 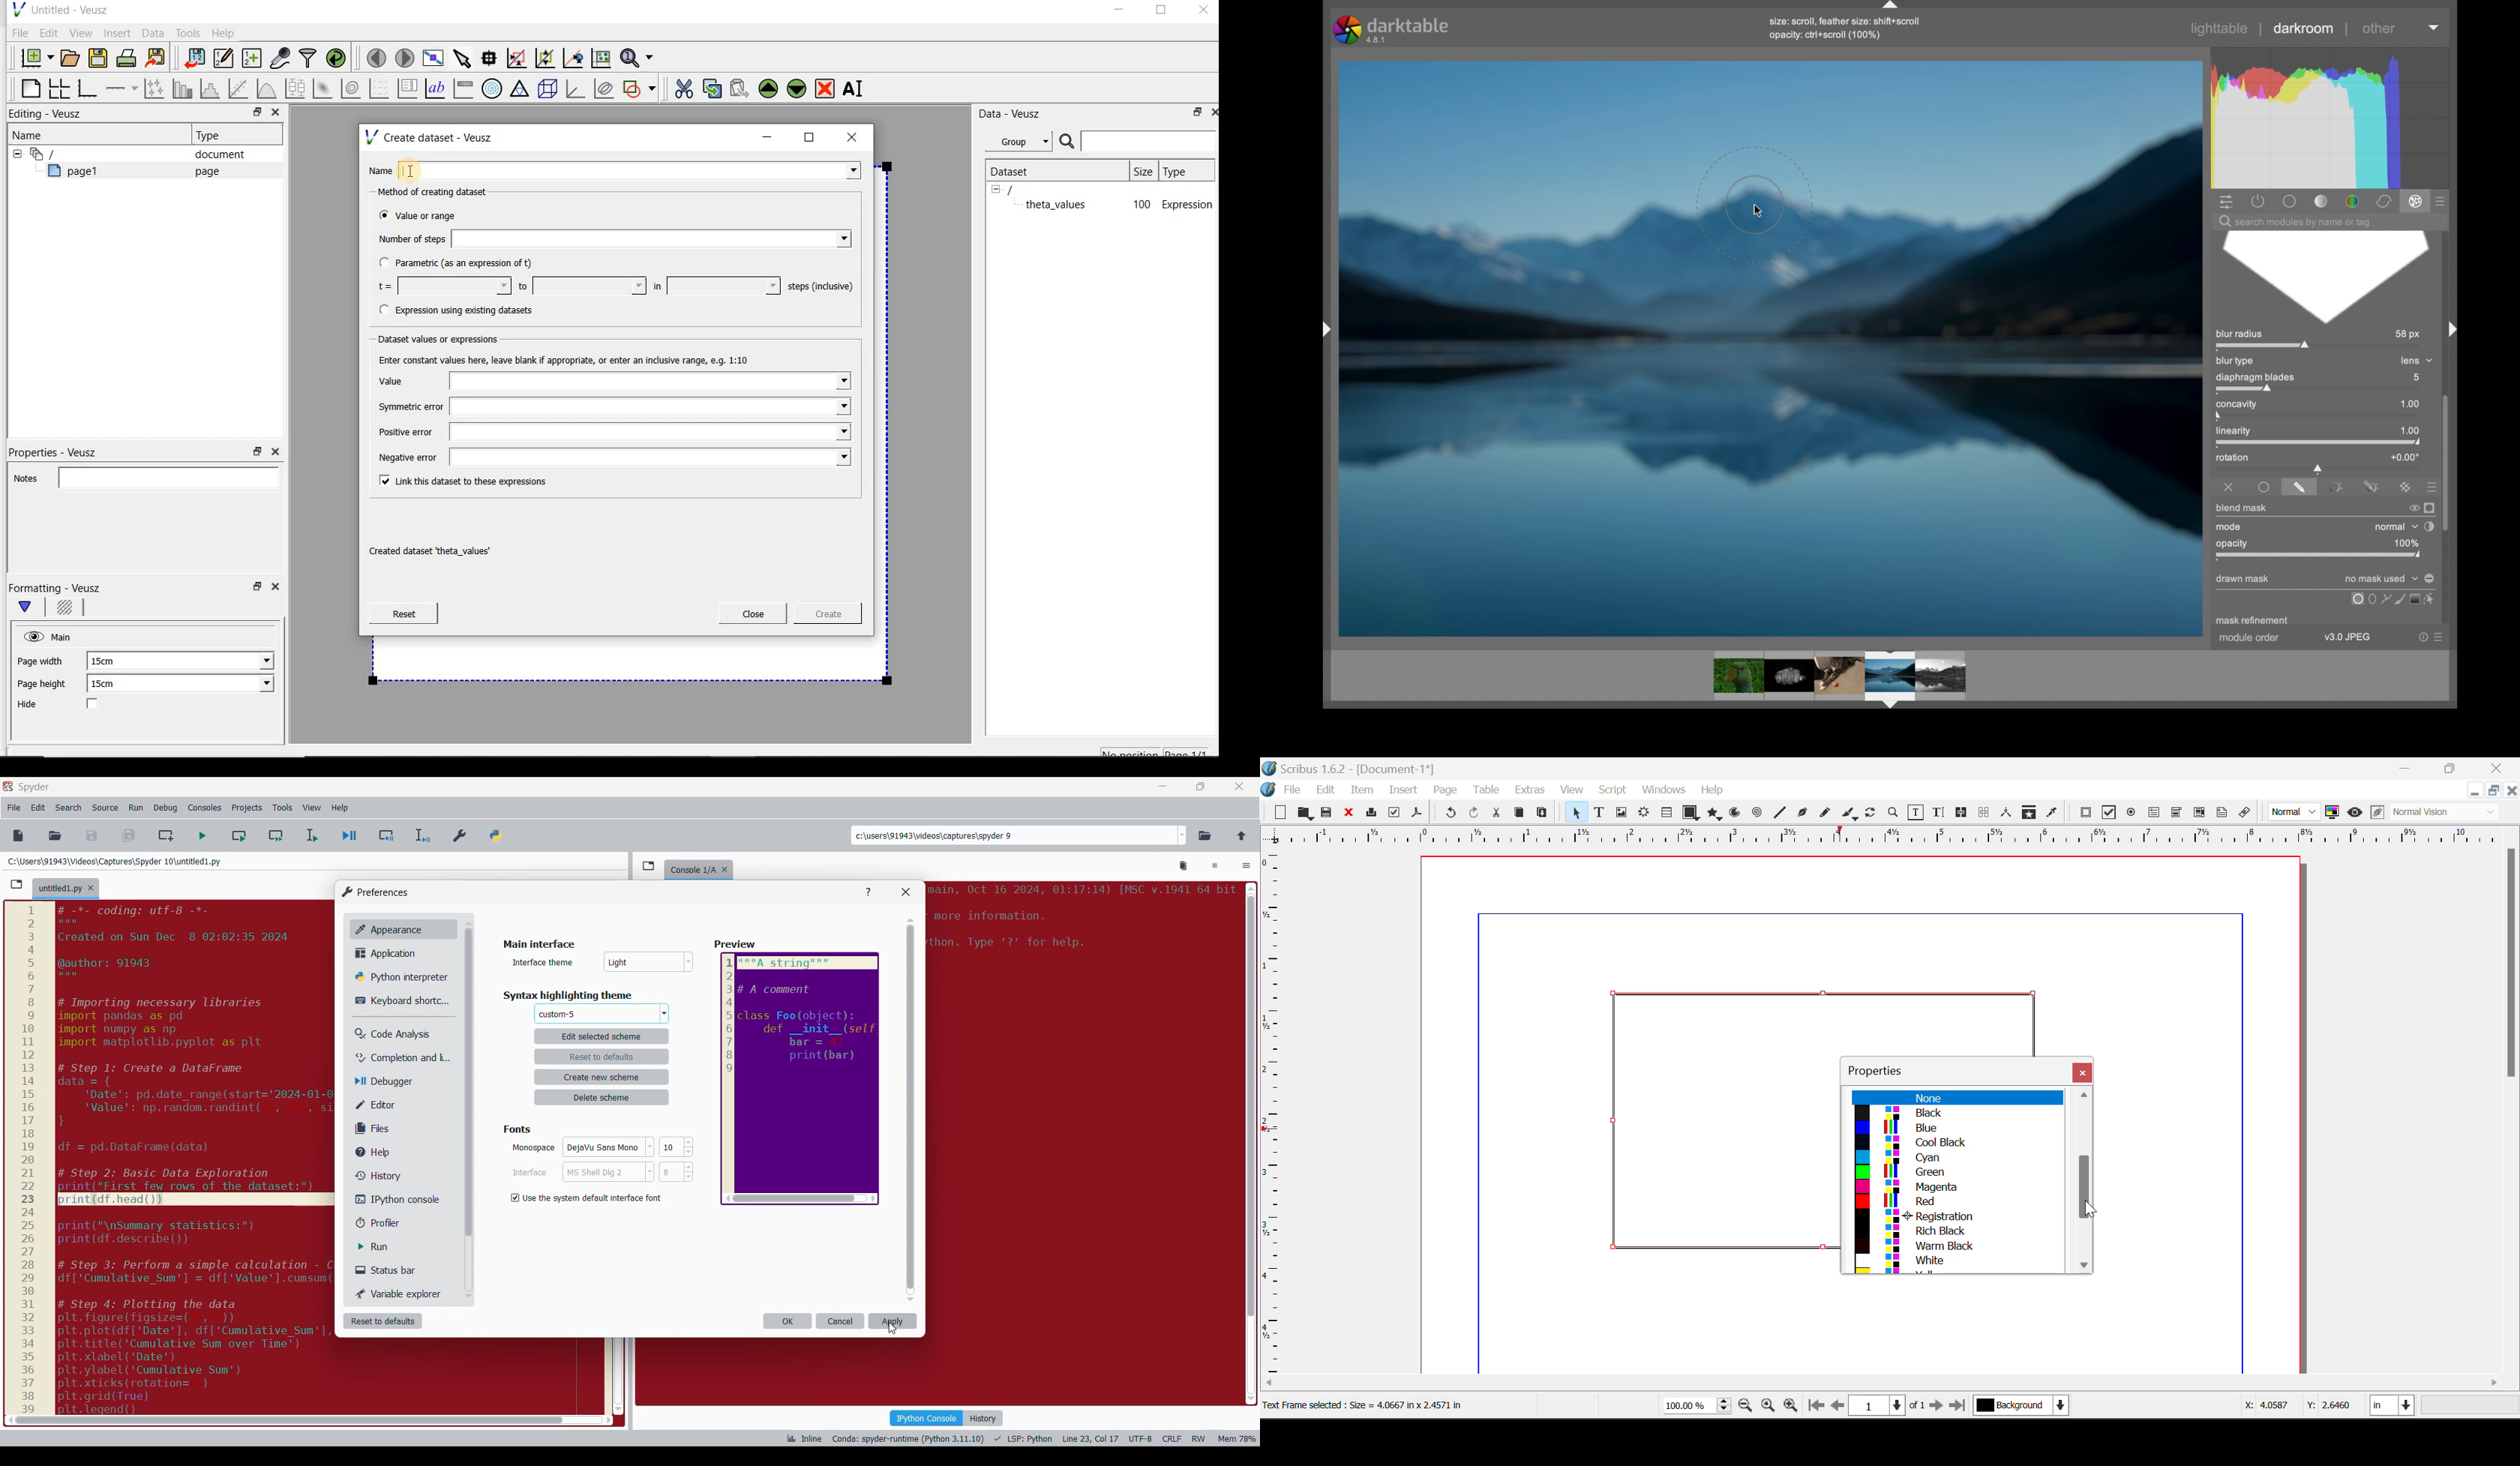 What do you see at coordinates (549, 90) in the screenshot?
I see `3d scene` at bounding box center [549, 90].